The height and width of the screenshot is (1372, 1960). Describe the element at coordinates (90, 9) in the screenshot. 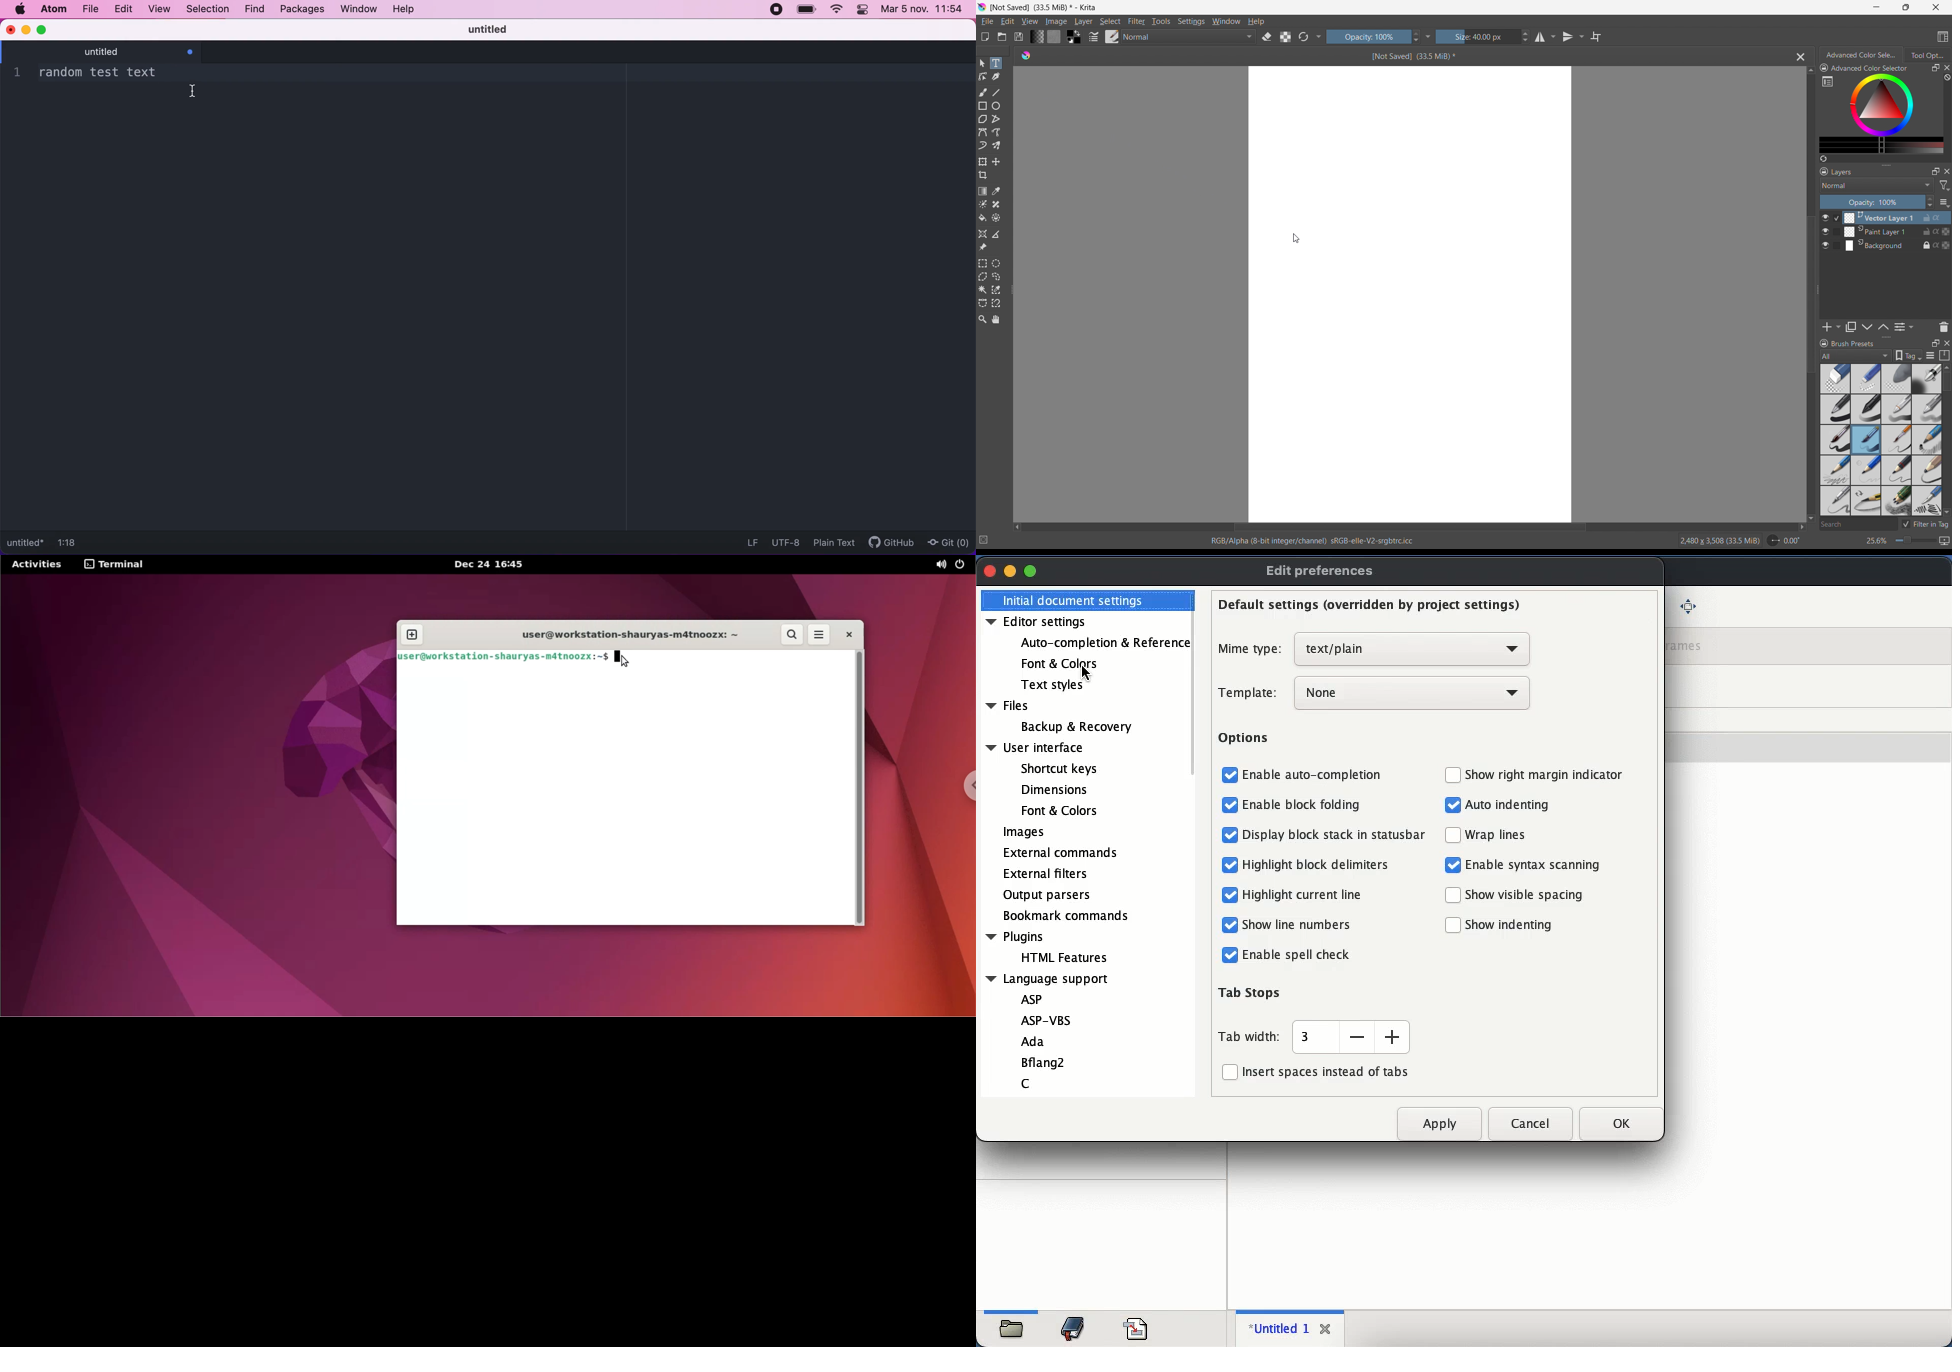

I see `file` at that location.